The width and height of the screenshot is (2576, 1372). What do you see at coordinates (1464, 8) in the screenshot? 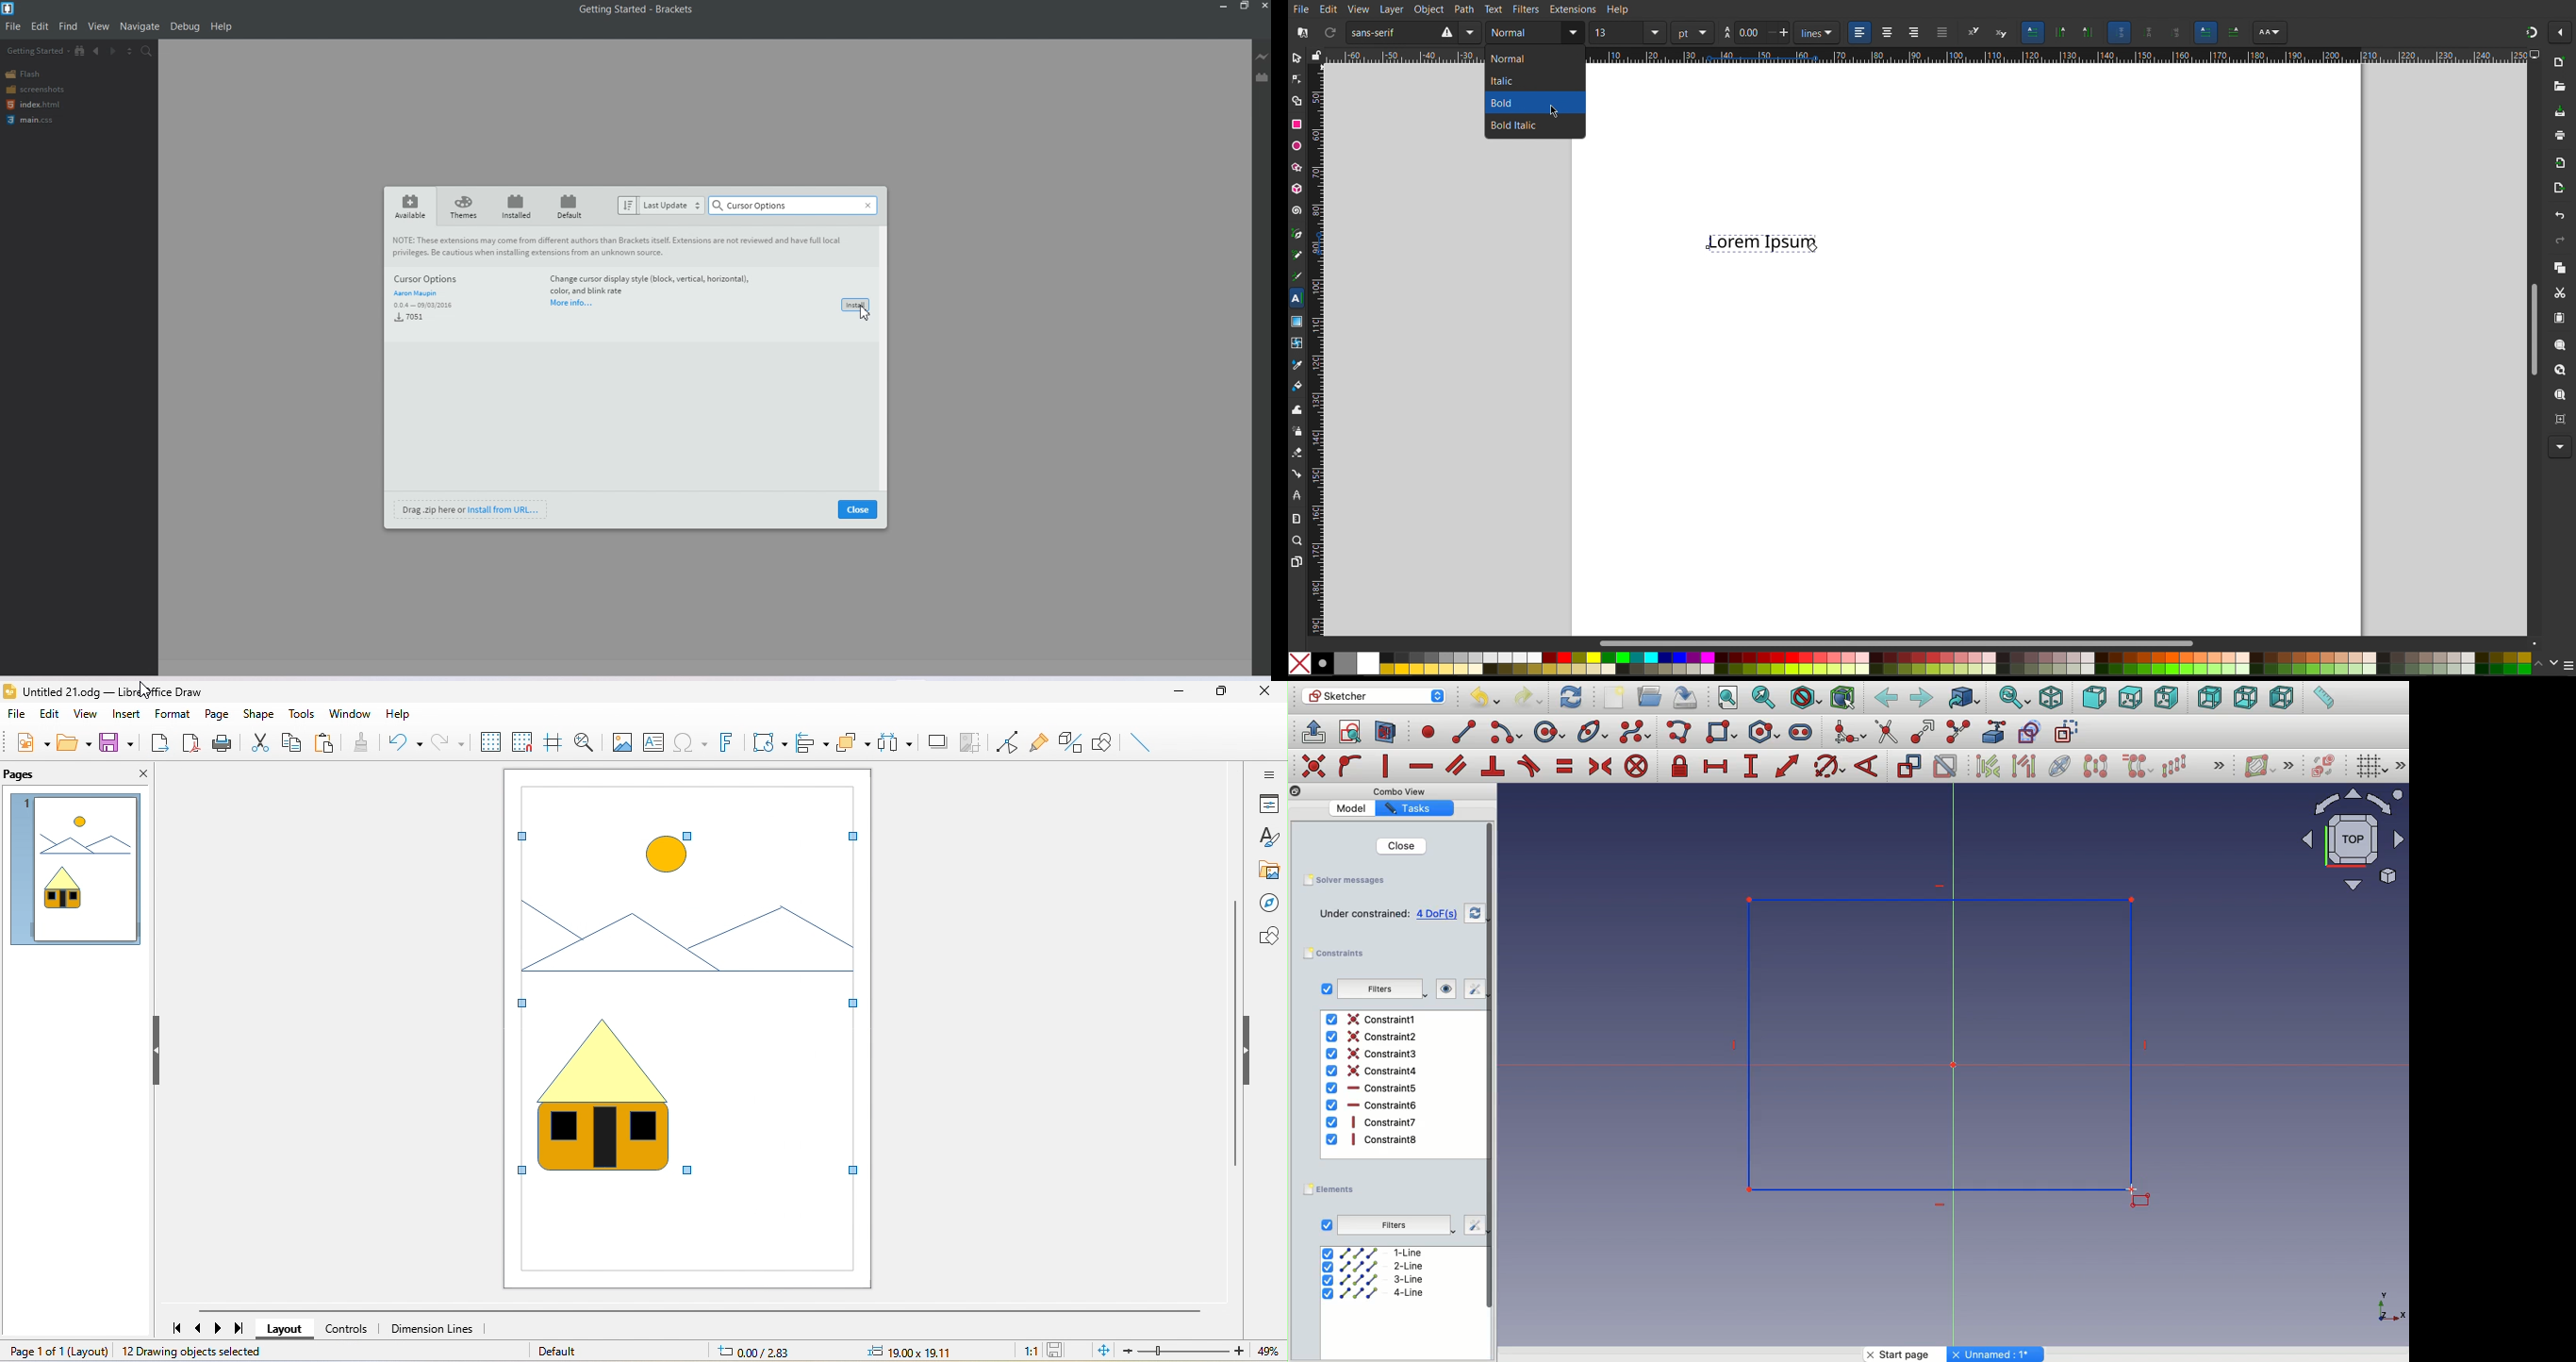
I see `Path` at bounding box center [1464, 8].